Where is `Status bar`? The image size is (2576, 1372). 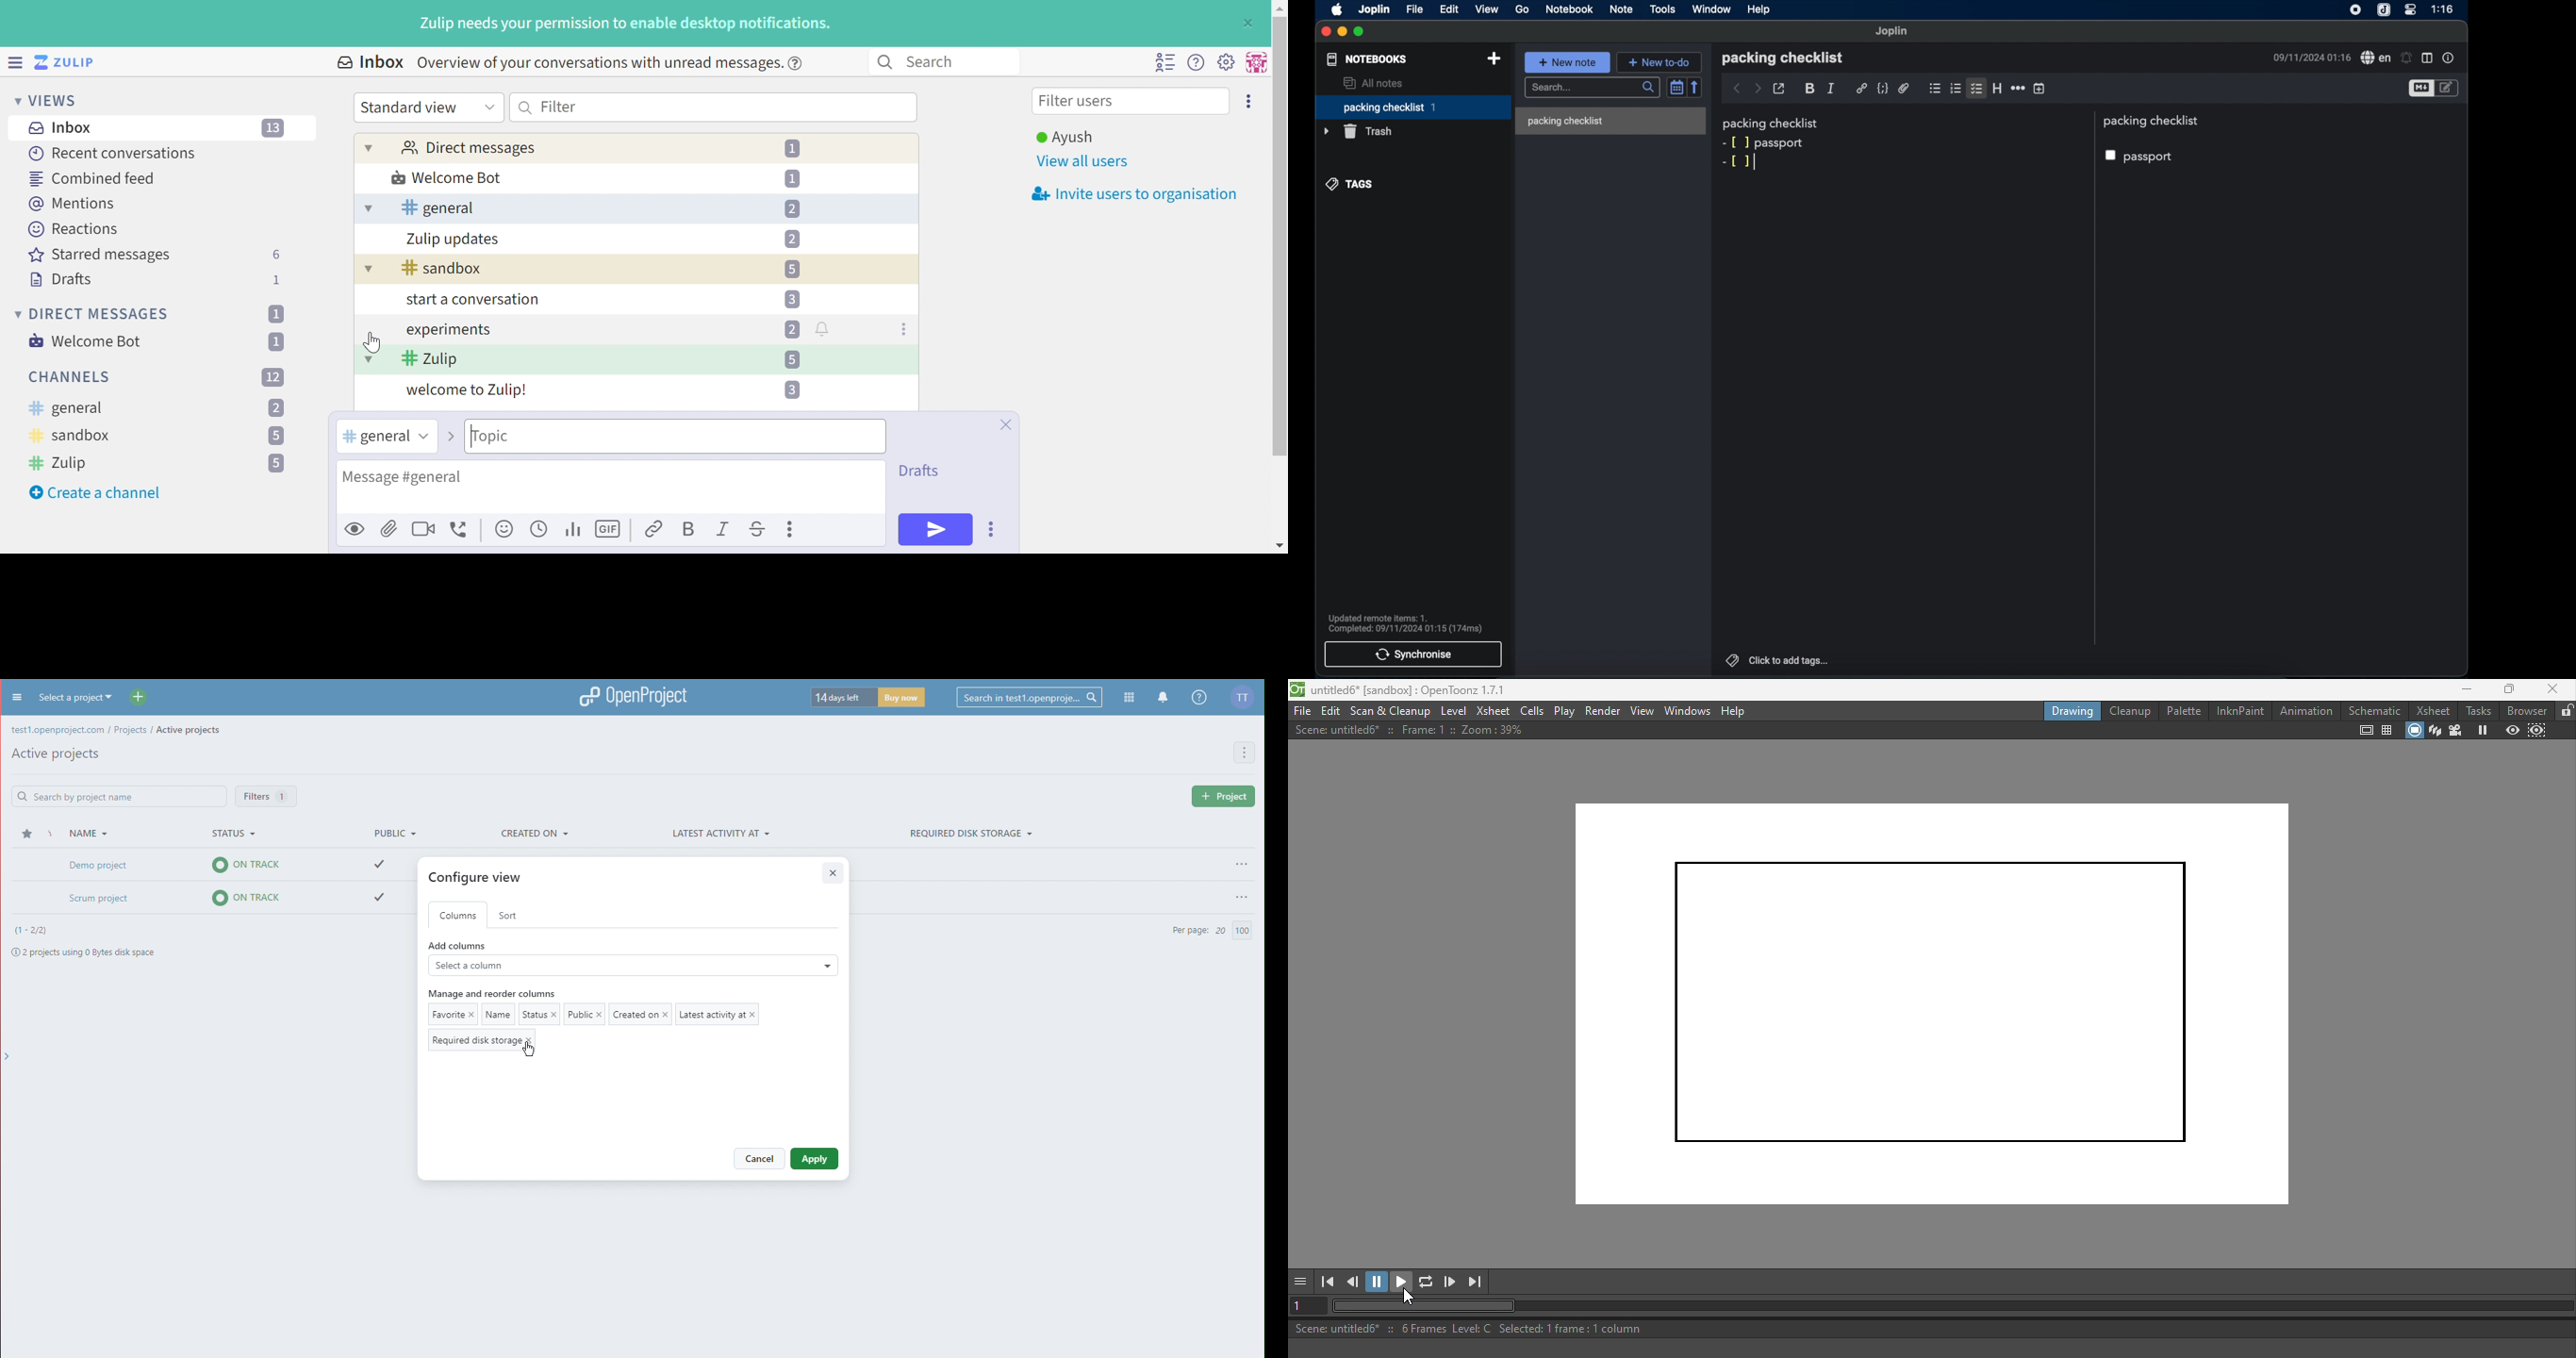
Status bar is located at coordinates (1931, 1331).